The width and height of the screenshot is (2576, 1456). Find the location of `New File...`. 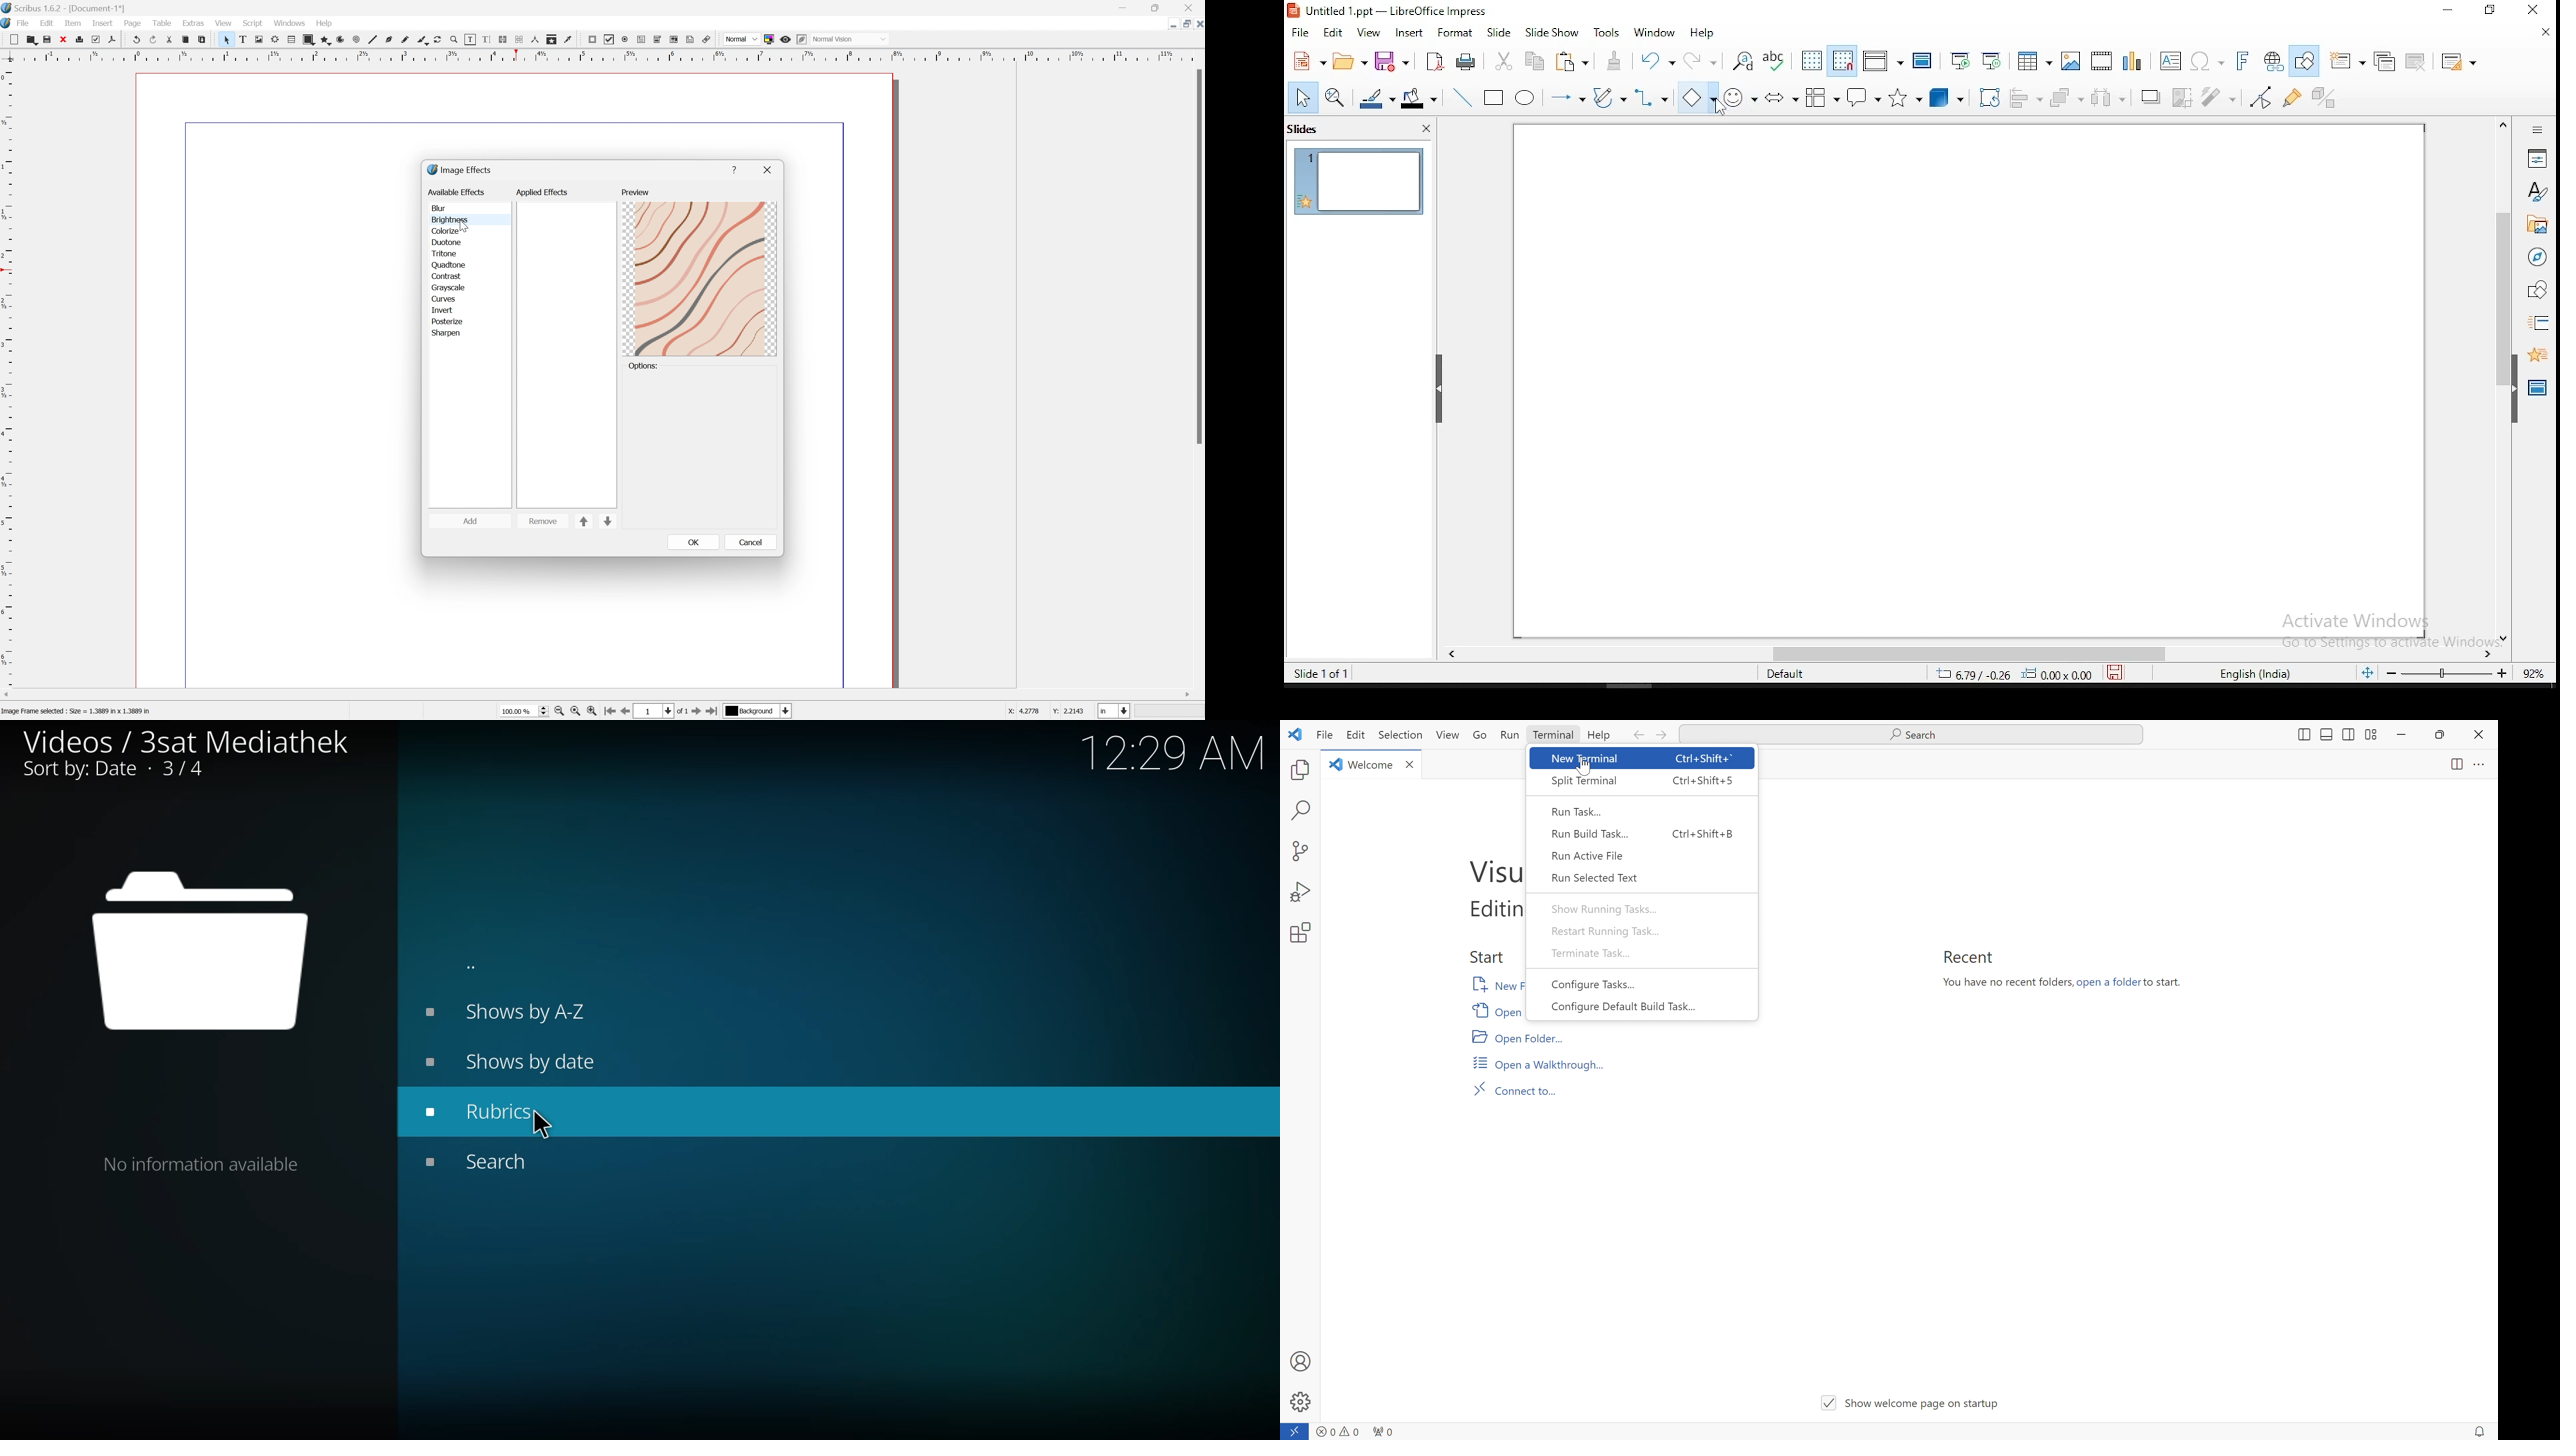

New File... is located at coordinates (1493, 984).